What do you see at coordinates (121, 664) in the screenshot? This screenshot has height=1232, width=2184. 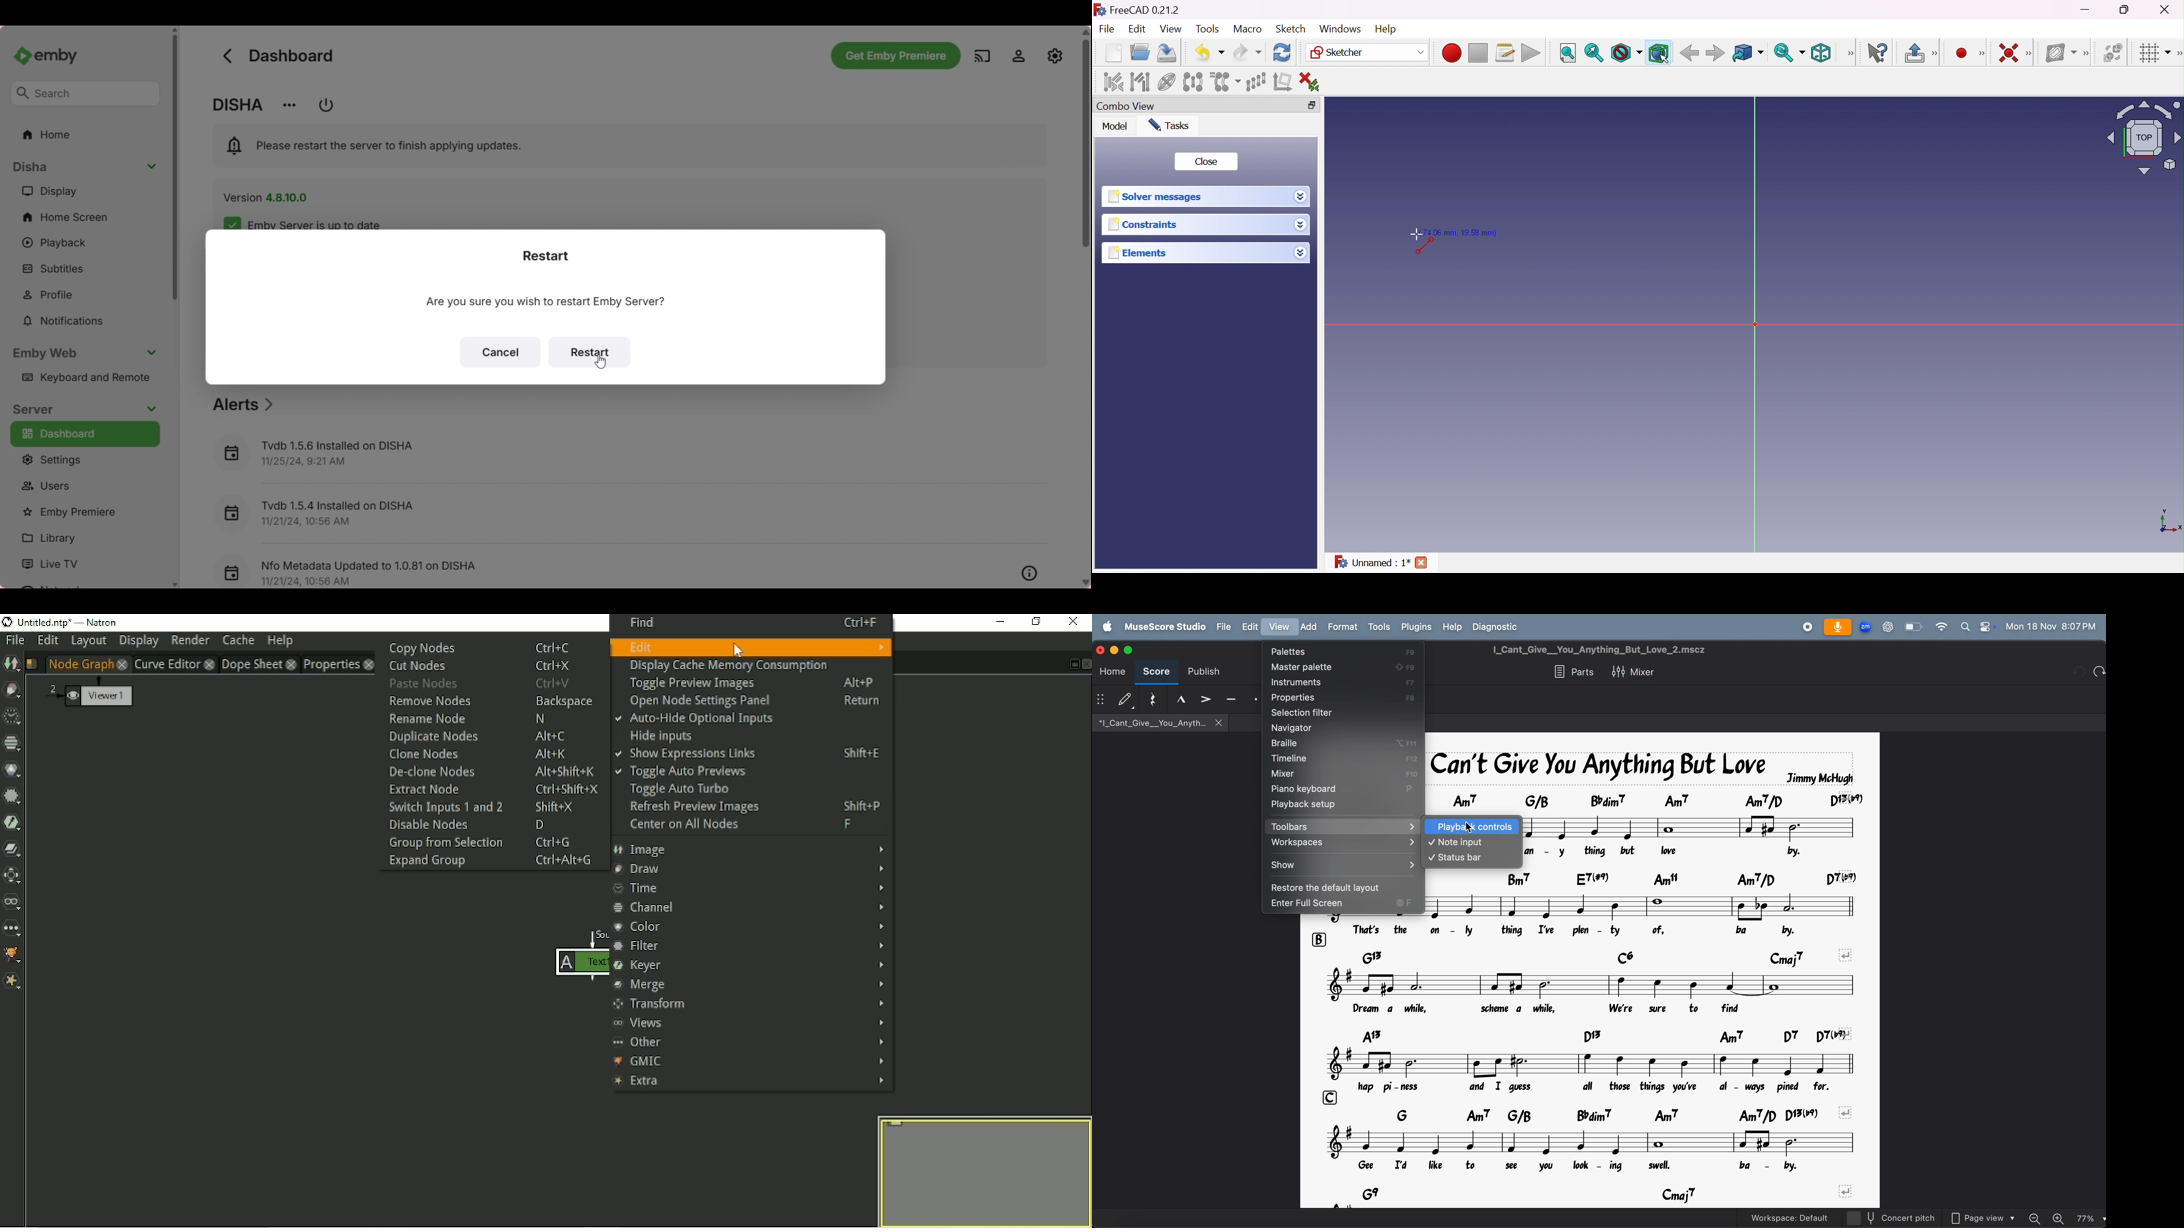 I see `close` at bounding box center [121, 664].